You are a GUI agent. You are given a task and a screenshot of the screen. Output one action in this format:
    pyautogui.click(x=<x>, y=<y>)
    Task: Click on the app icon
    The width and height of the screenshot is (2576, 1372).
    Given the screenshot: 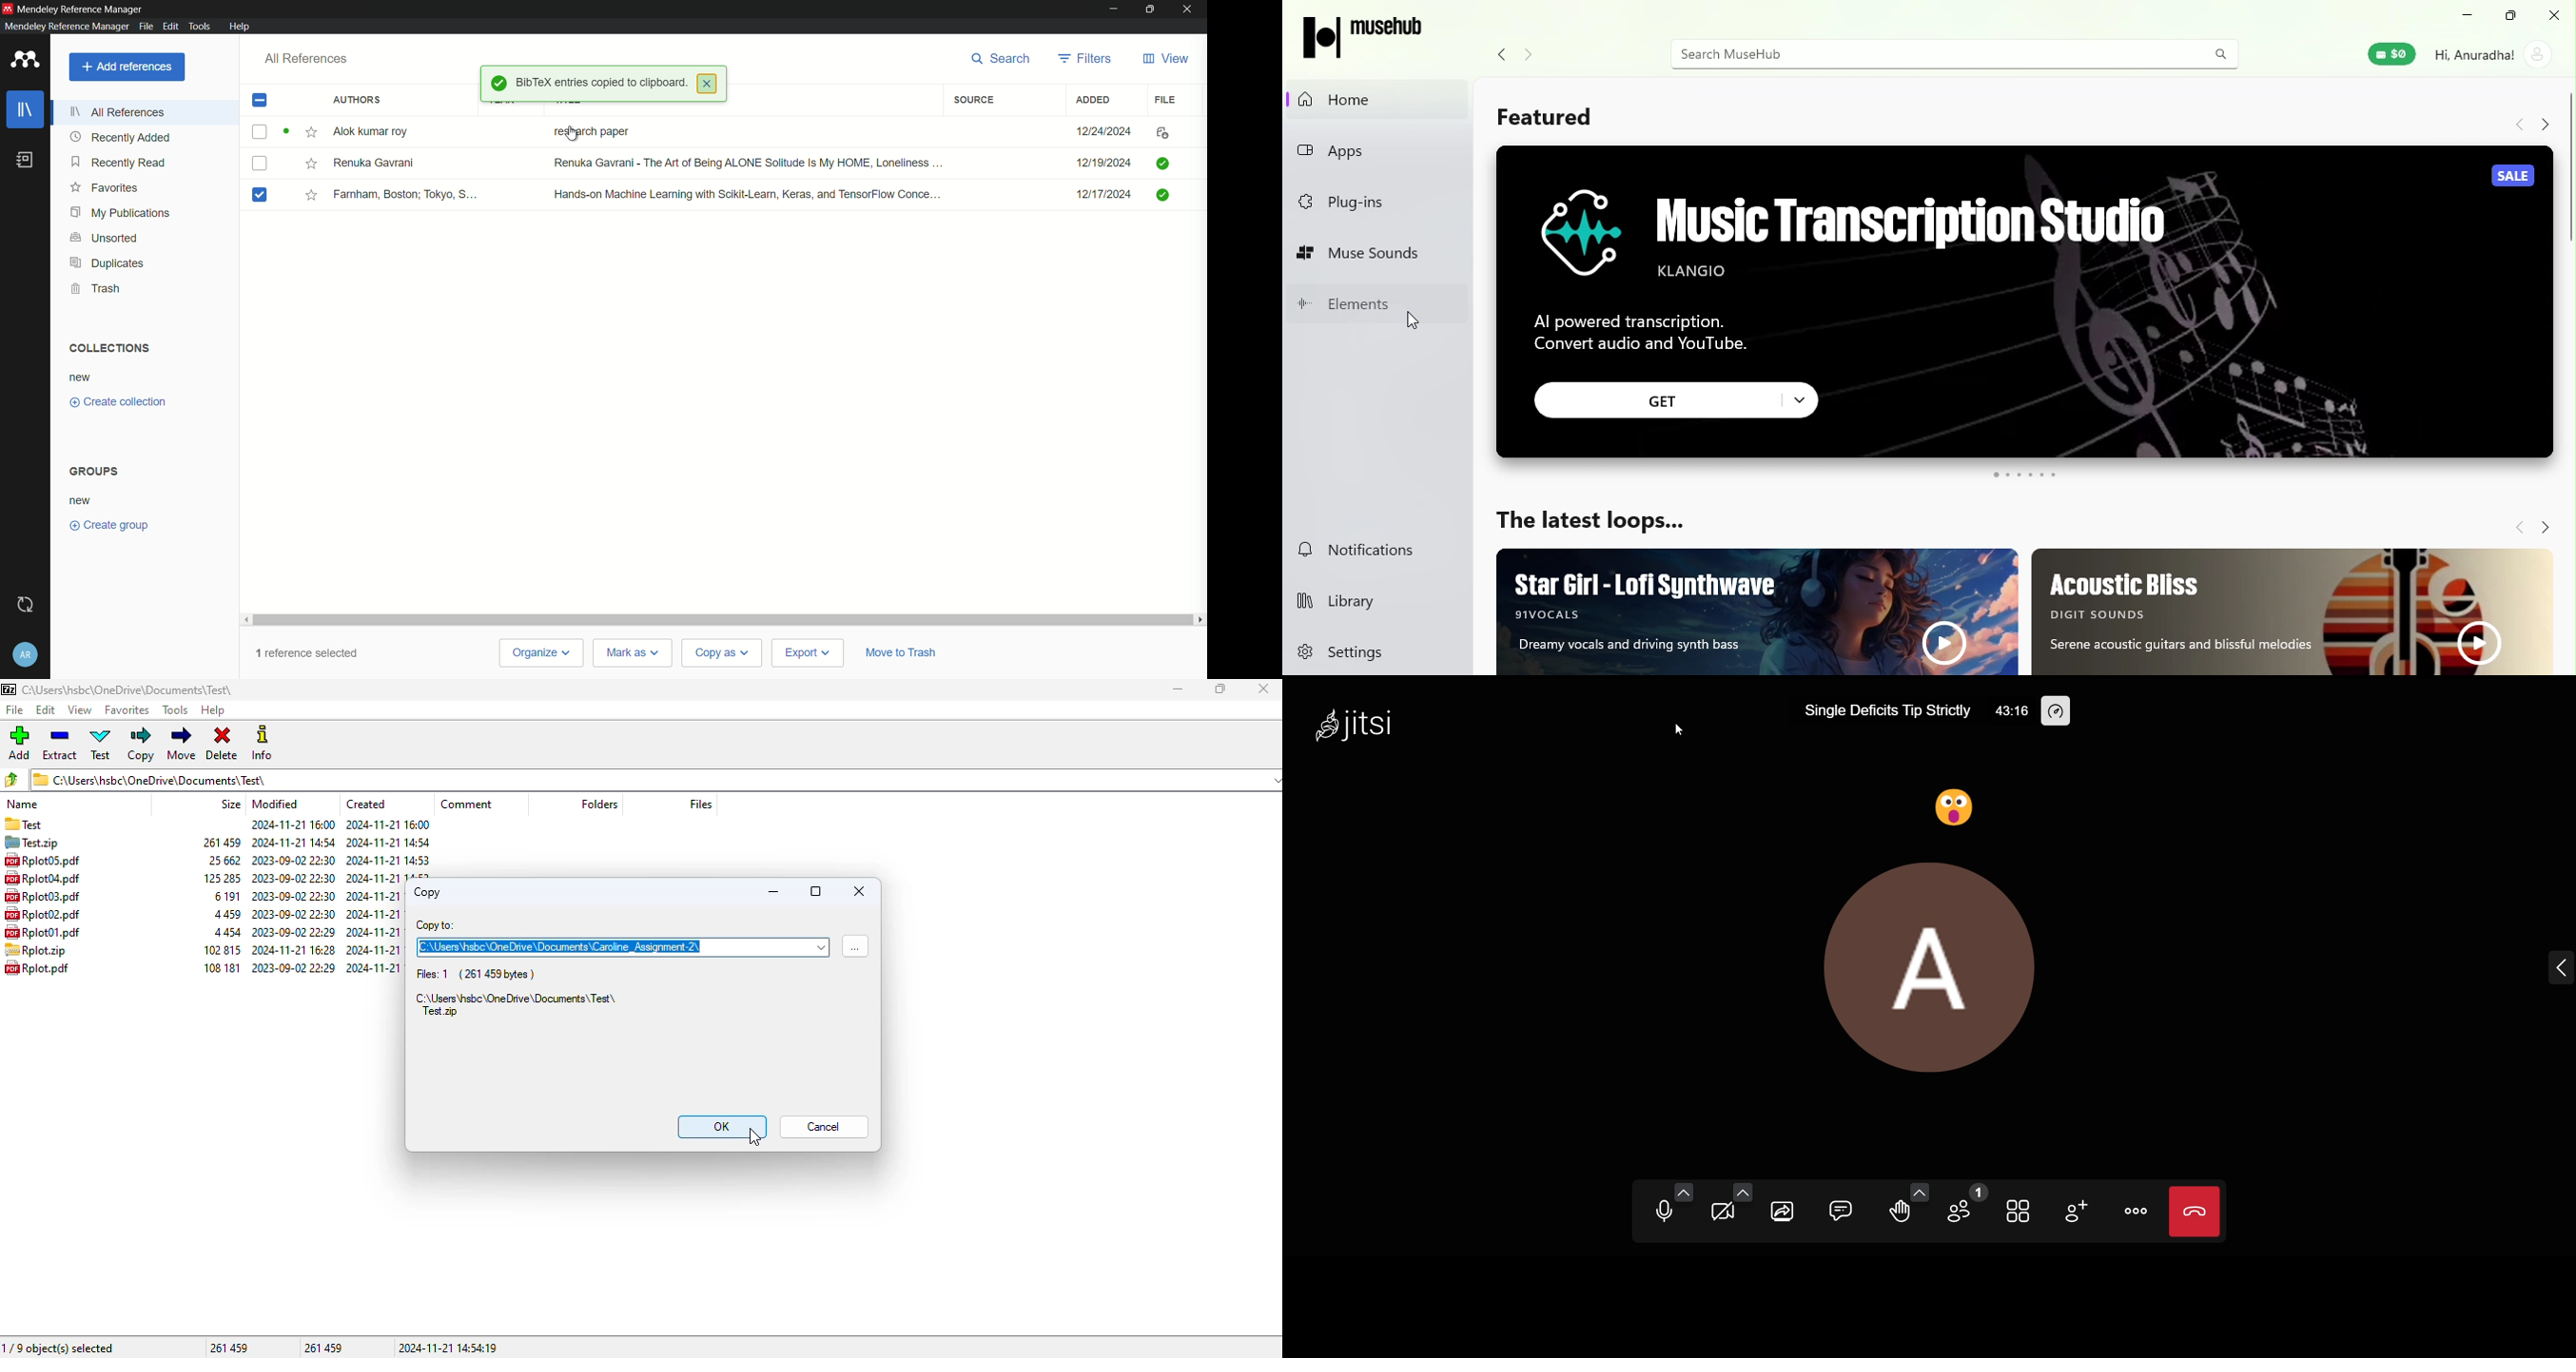 What is the action you would take?
    pyautogui.click(x=8, y=8)
    